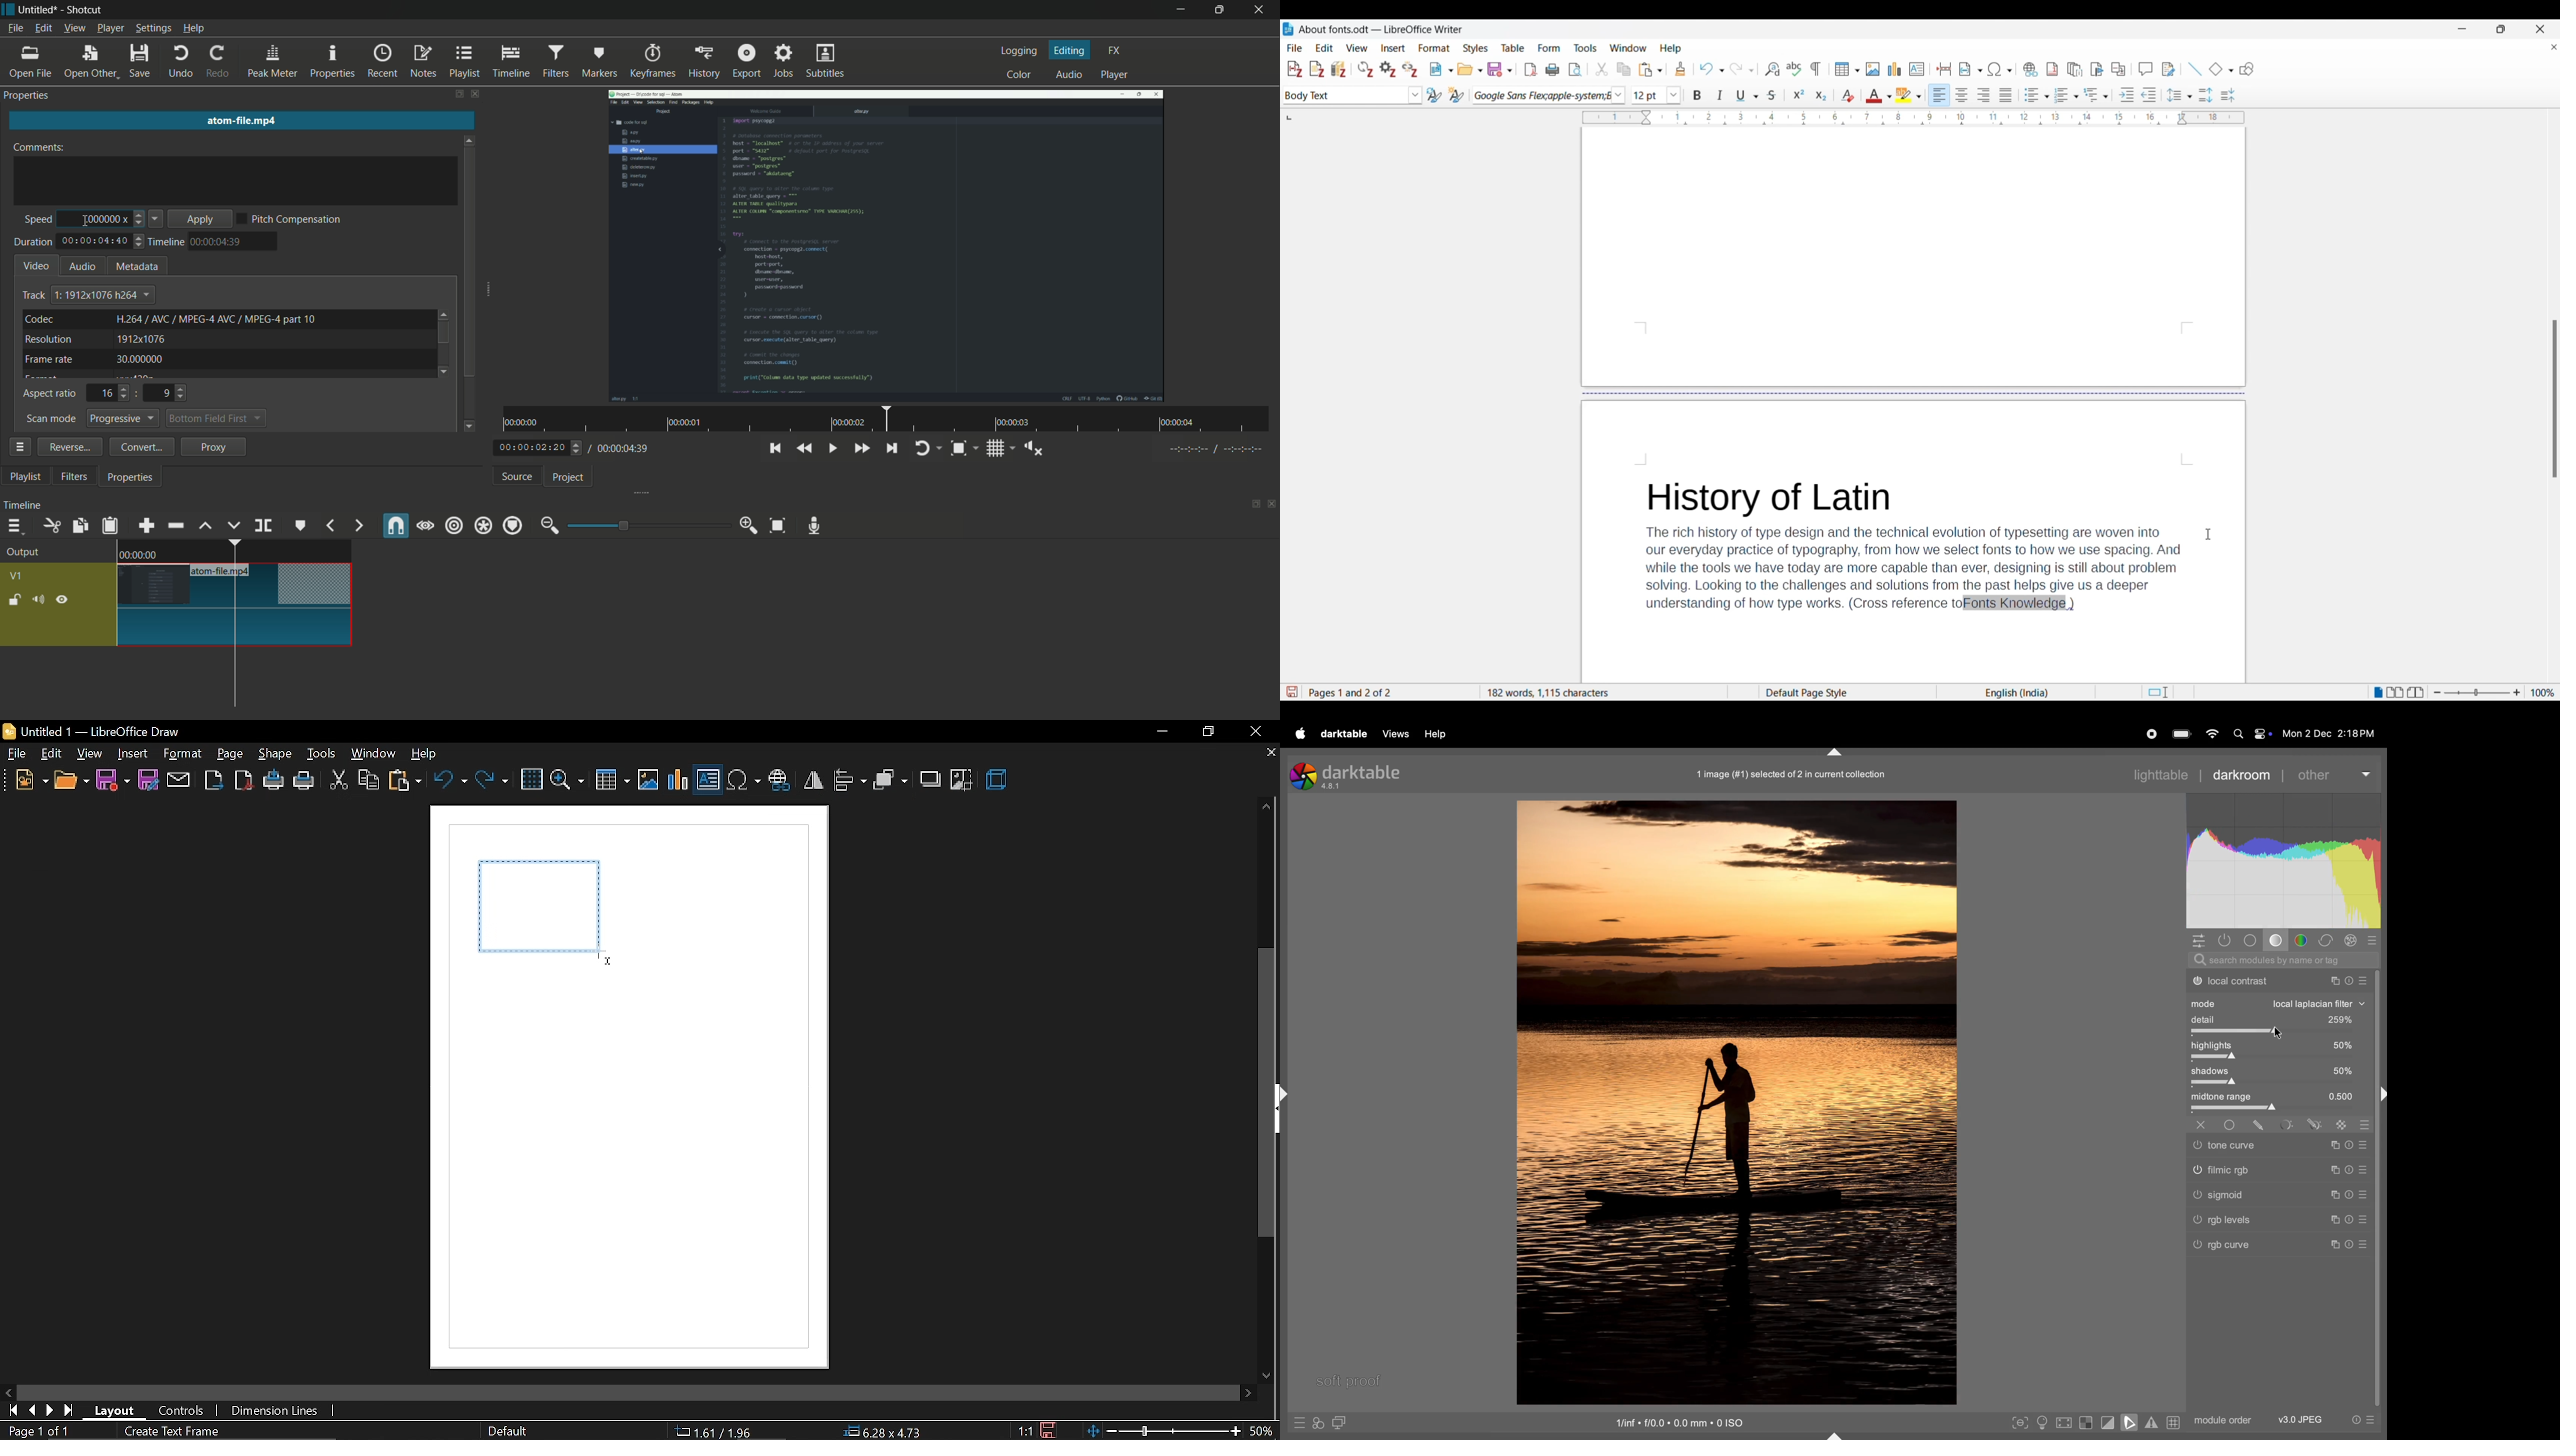 The image size is (2576, 1456). Describe the element at coordinates (49, 525) in the screenshot. I see `cut` at that location.